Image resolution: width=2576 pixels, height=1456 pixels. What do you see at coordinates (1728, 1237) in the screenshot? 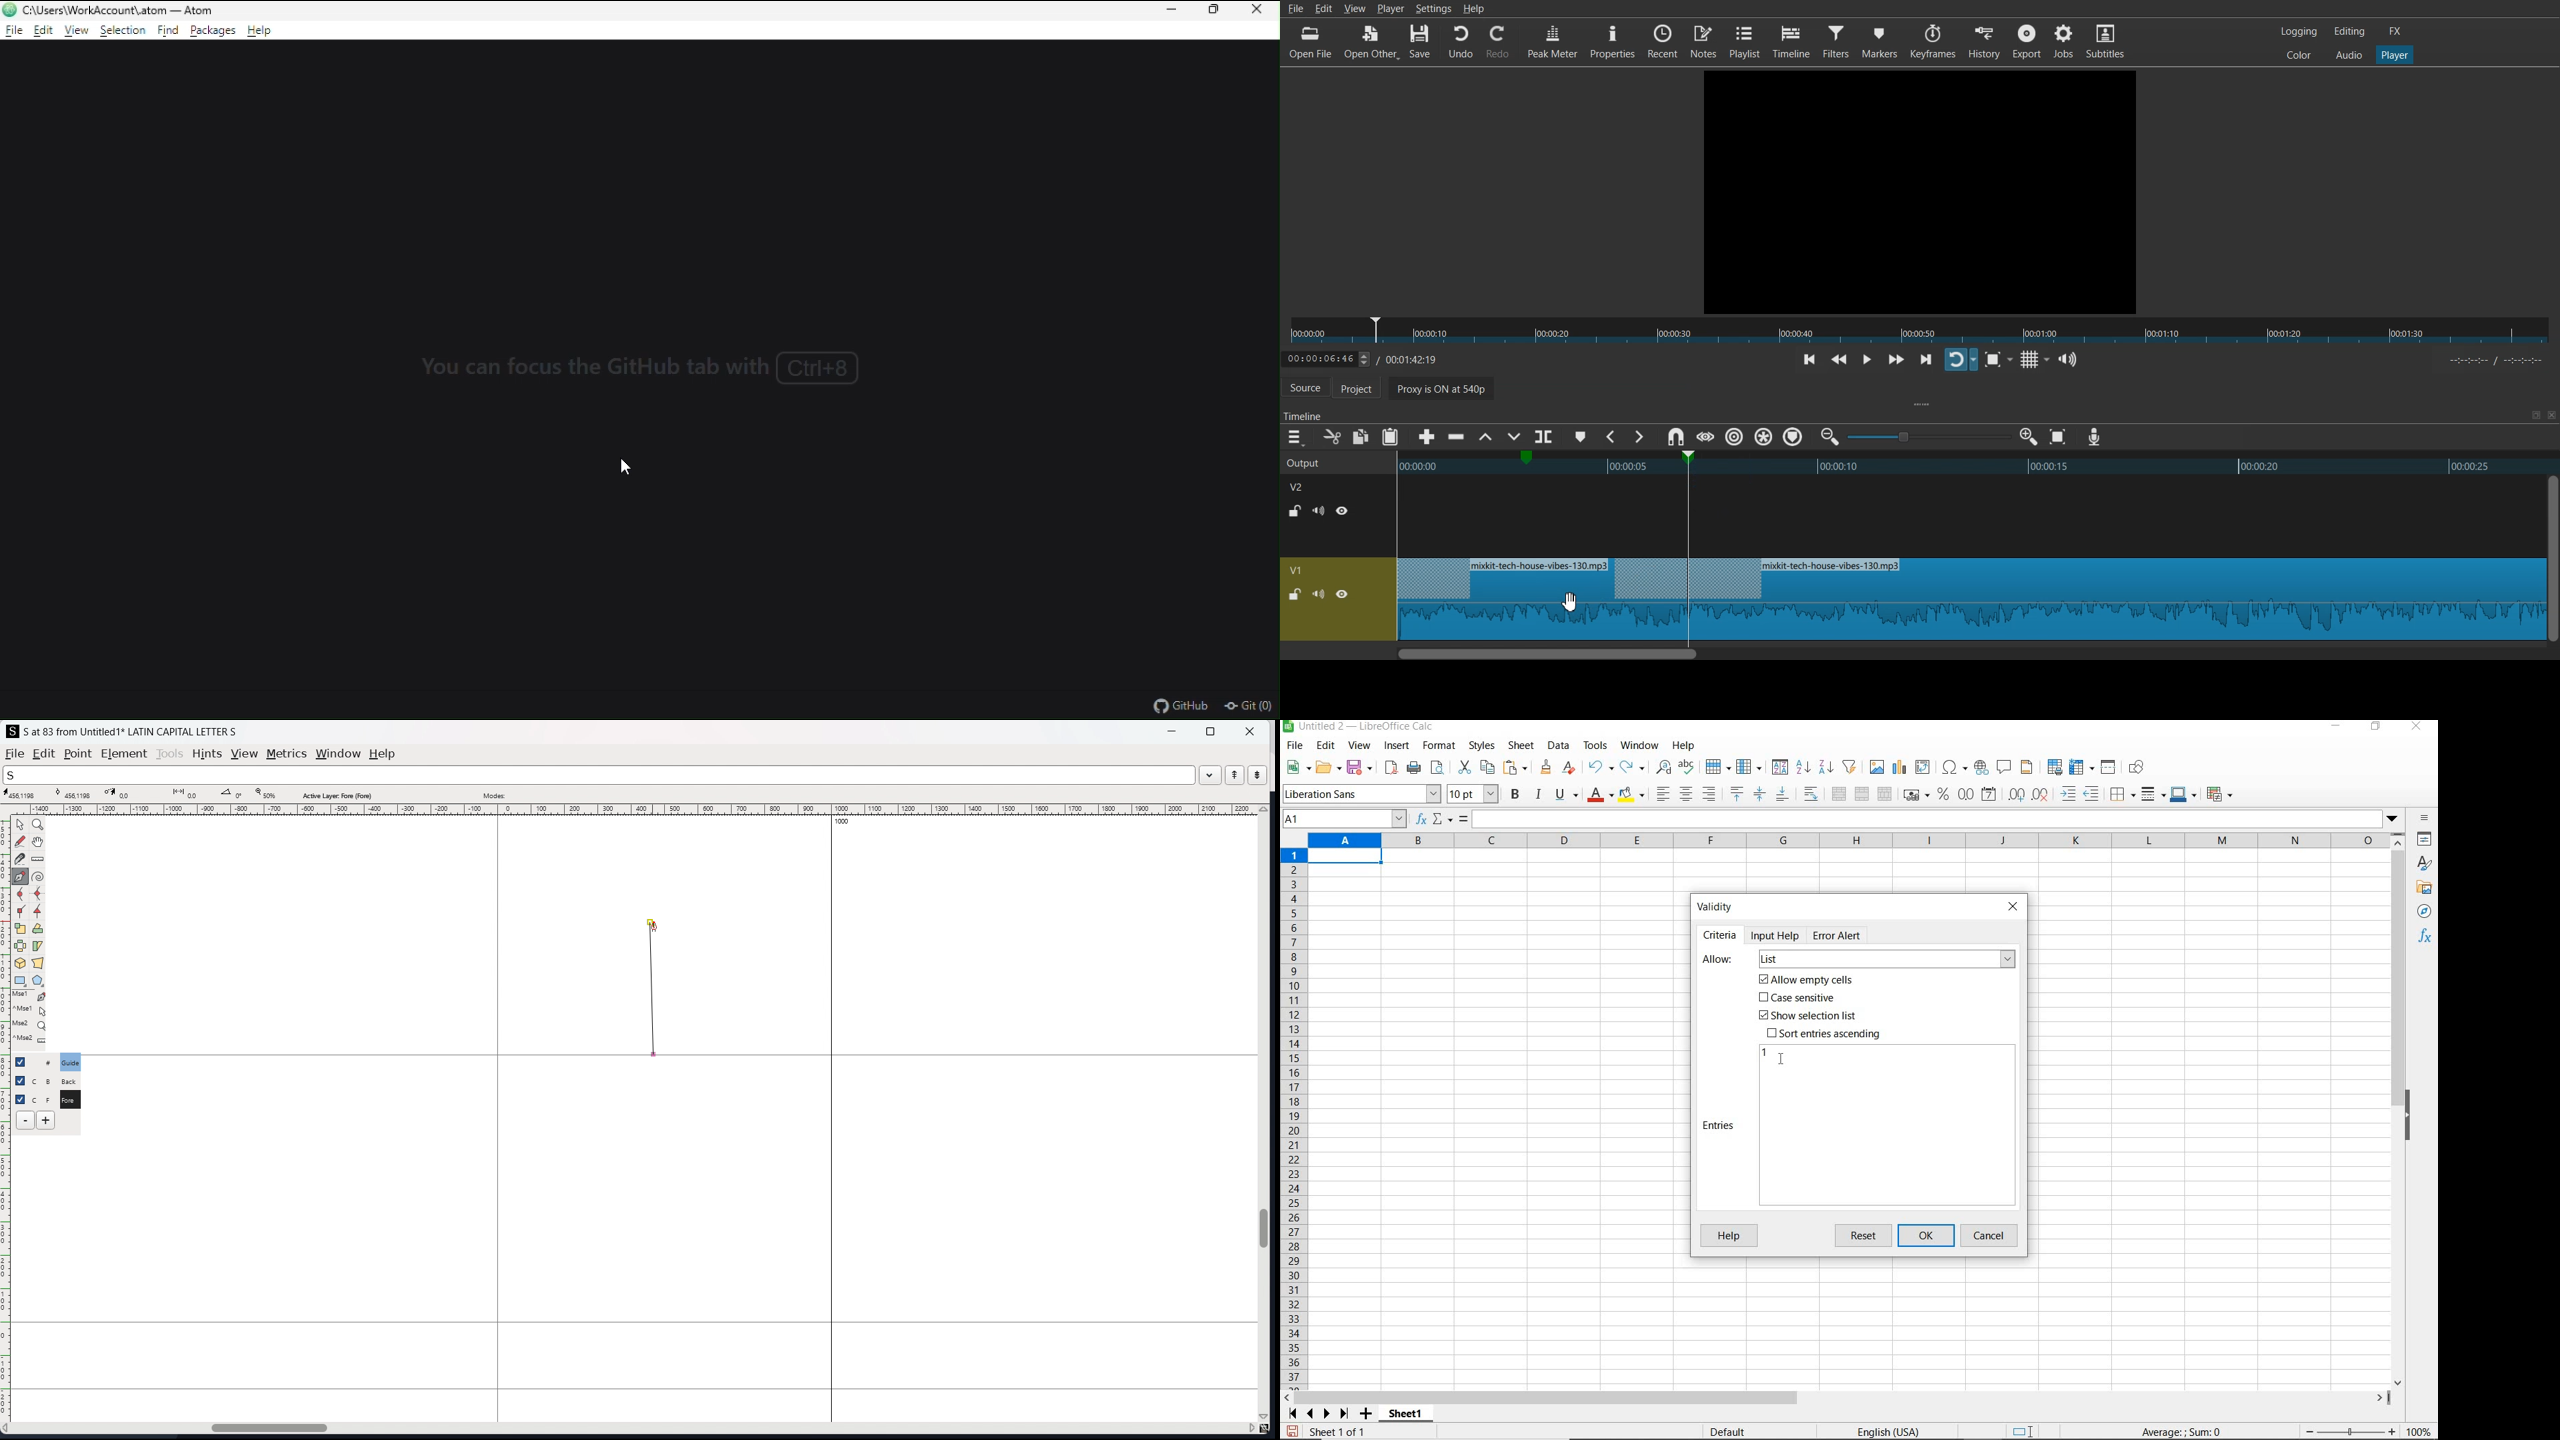
I see `Help` at bounding box center [1728, 1237].